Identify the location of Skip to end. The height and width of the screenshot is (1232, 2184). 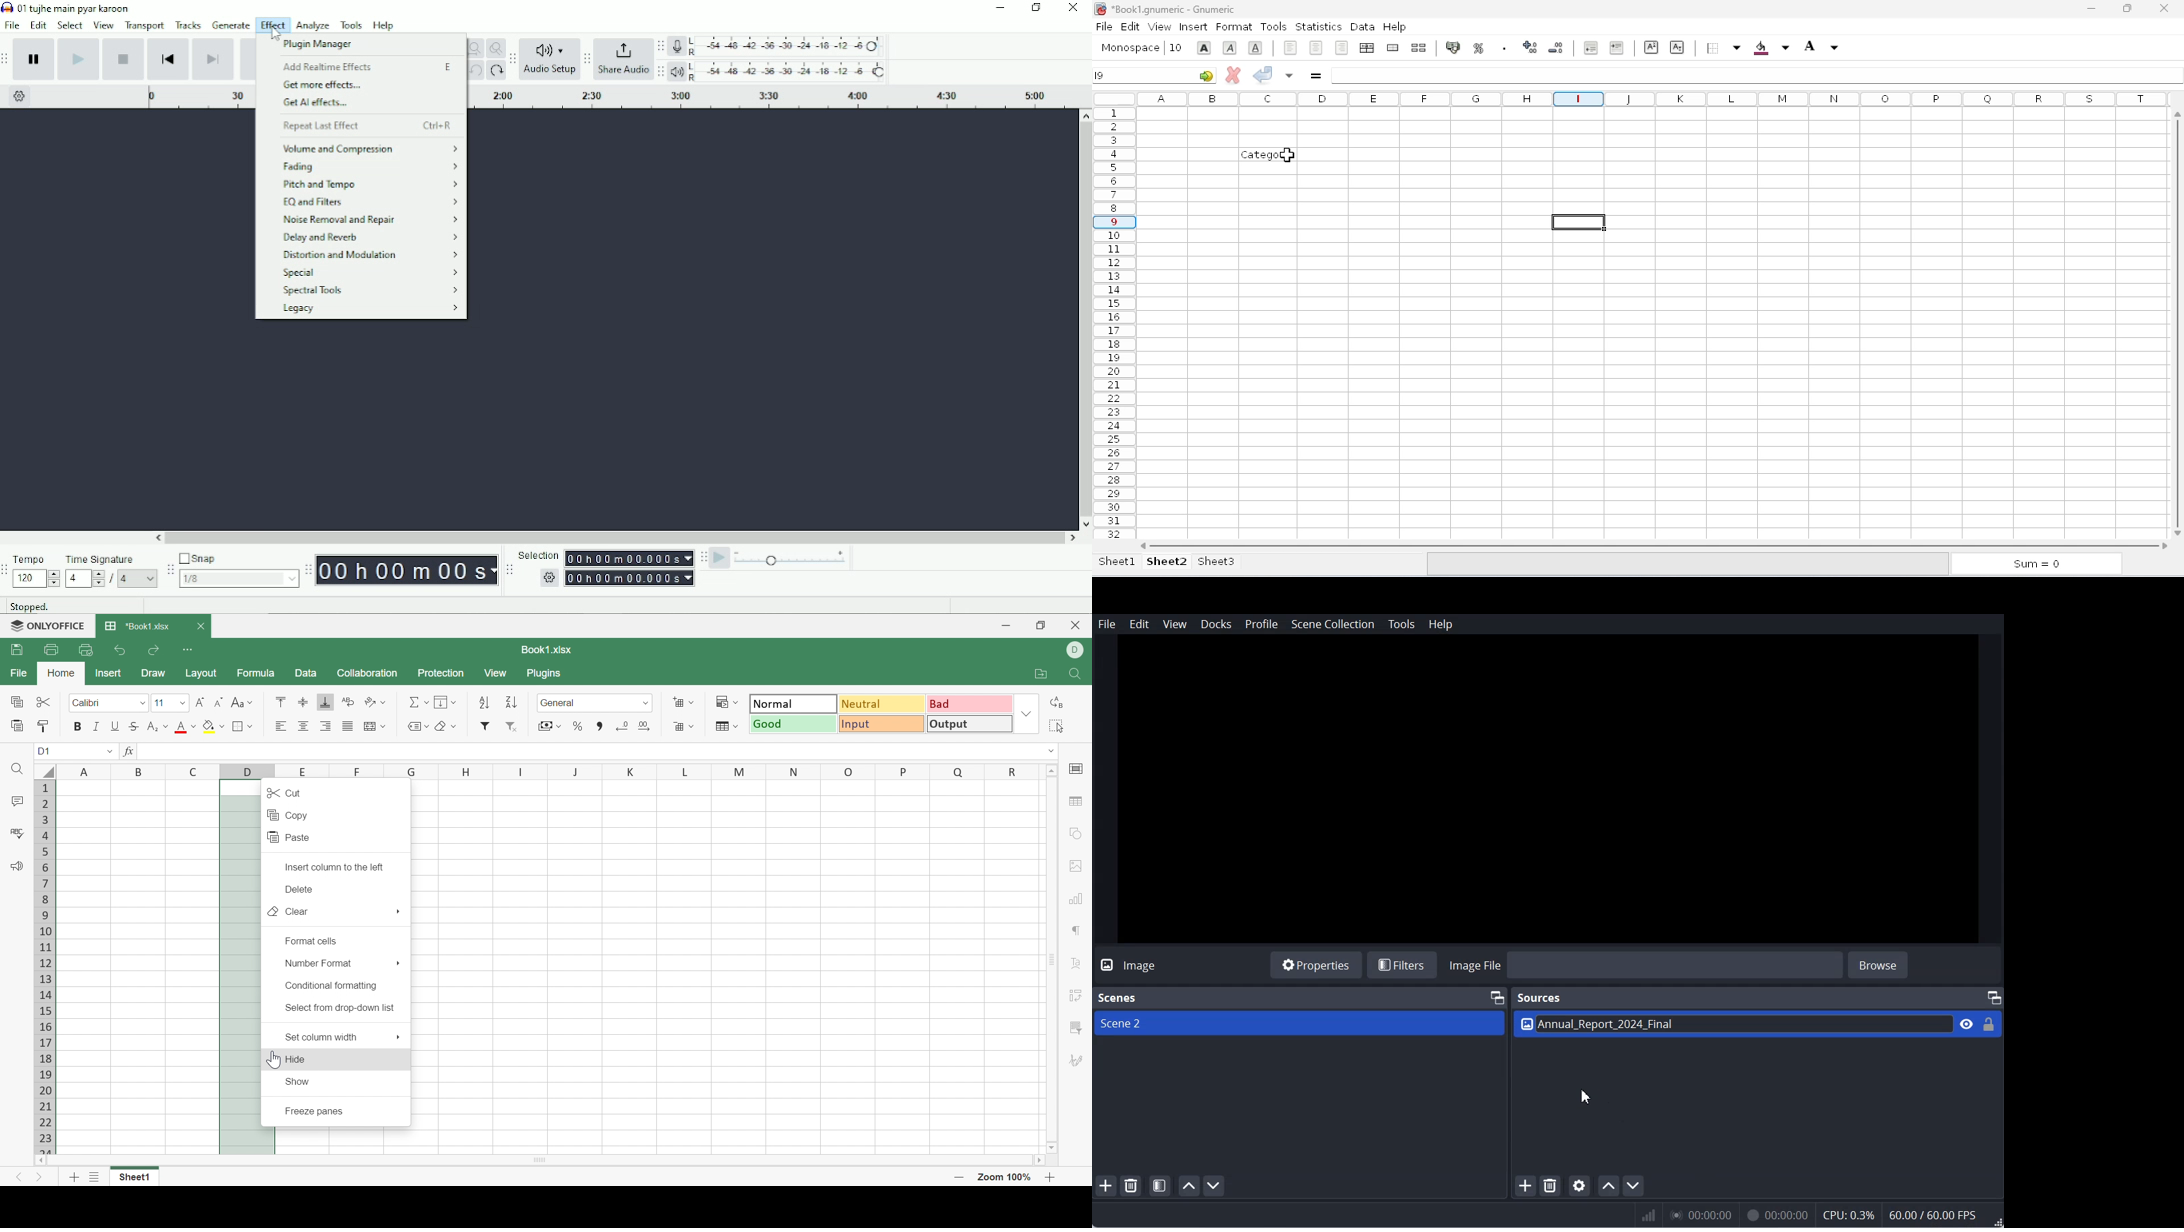
(213, 59).